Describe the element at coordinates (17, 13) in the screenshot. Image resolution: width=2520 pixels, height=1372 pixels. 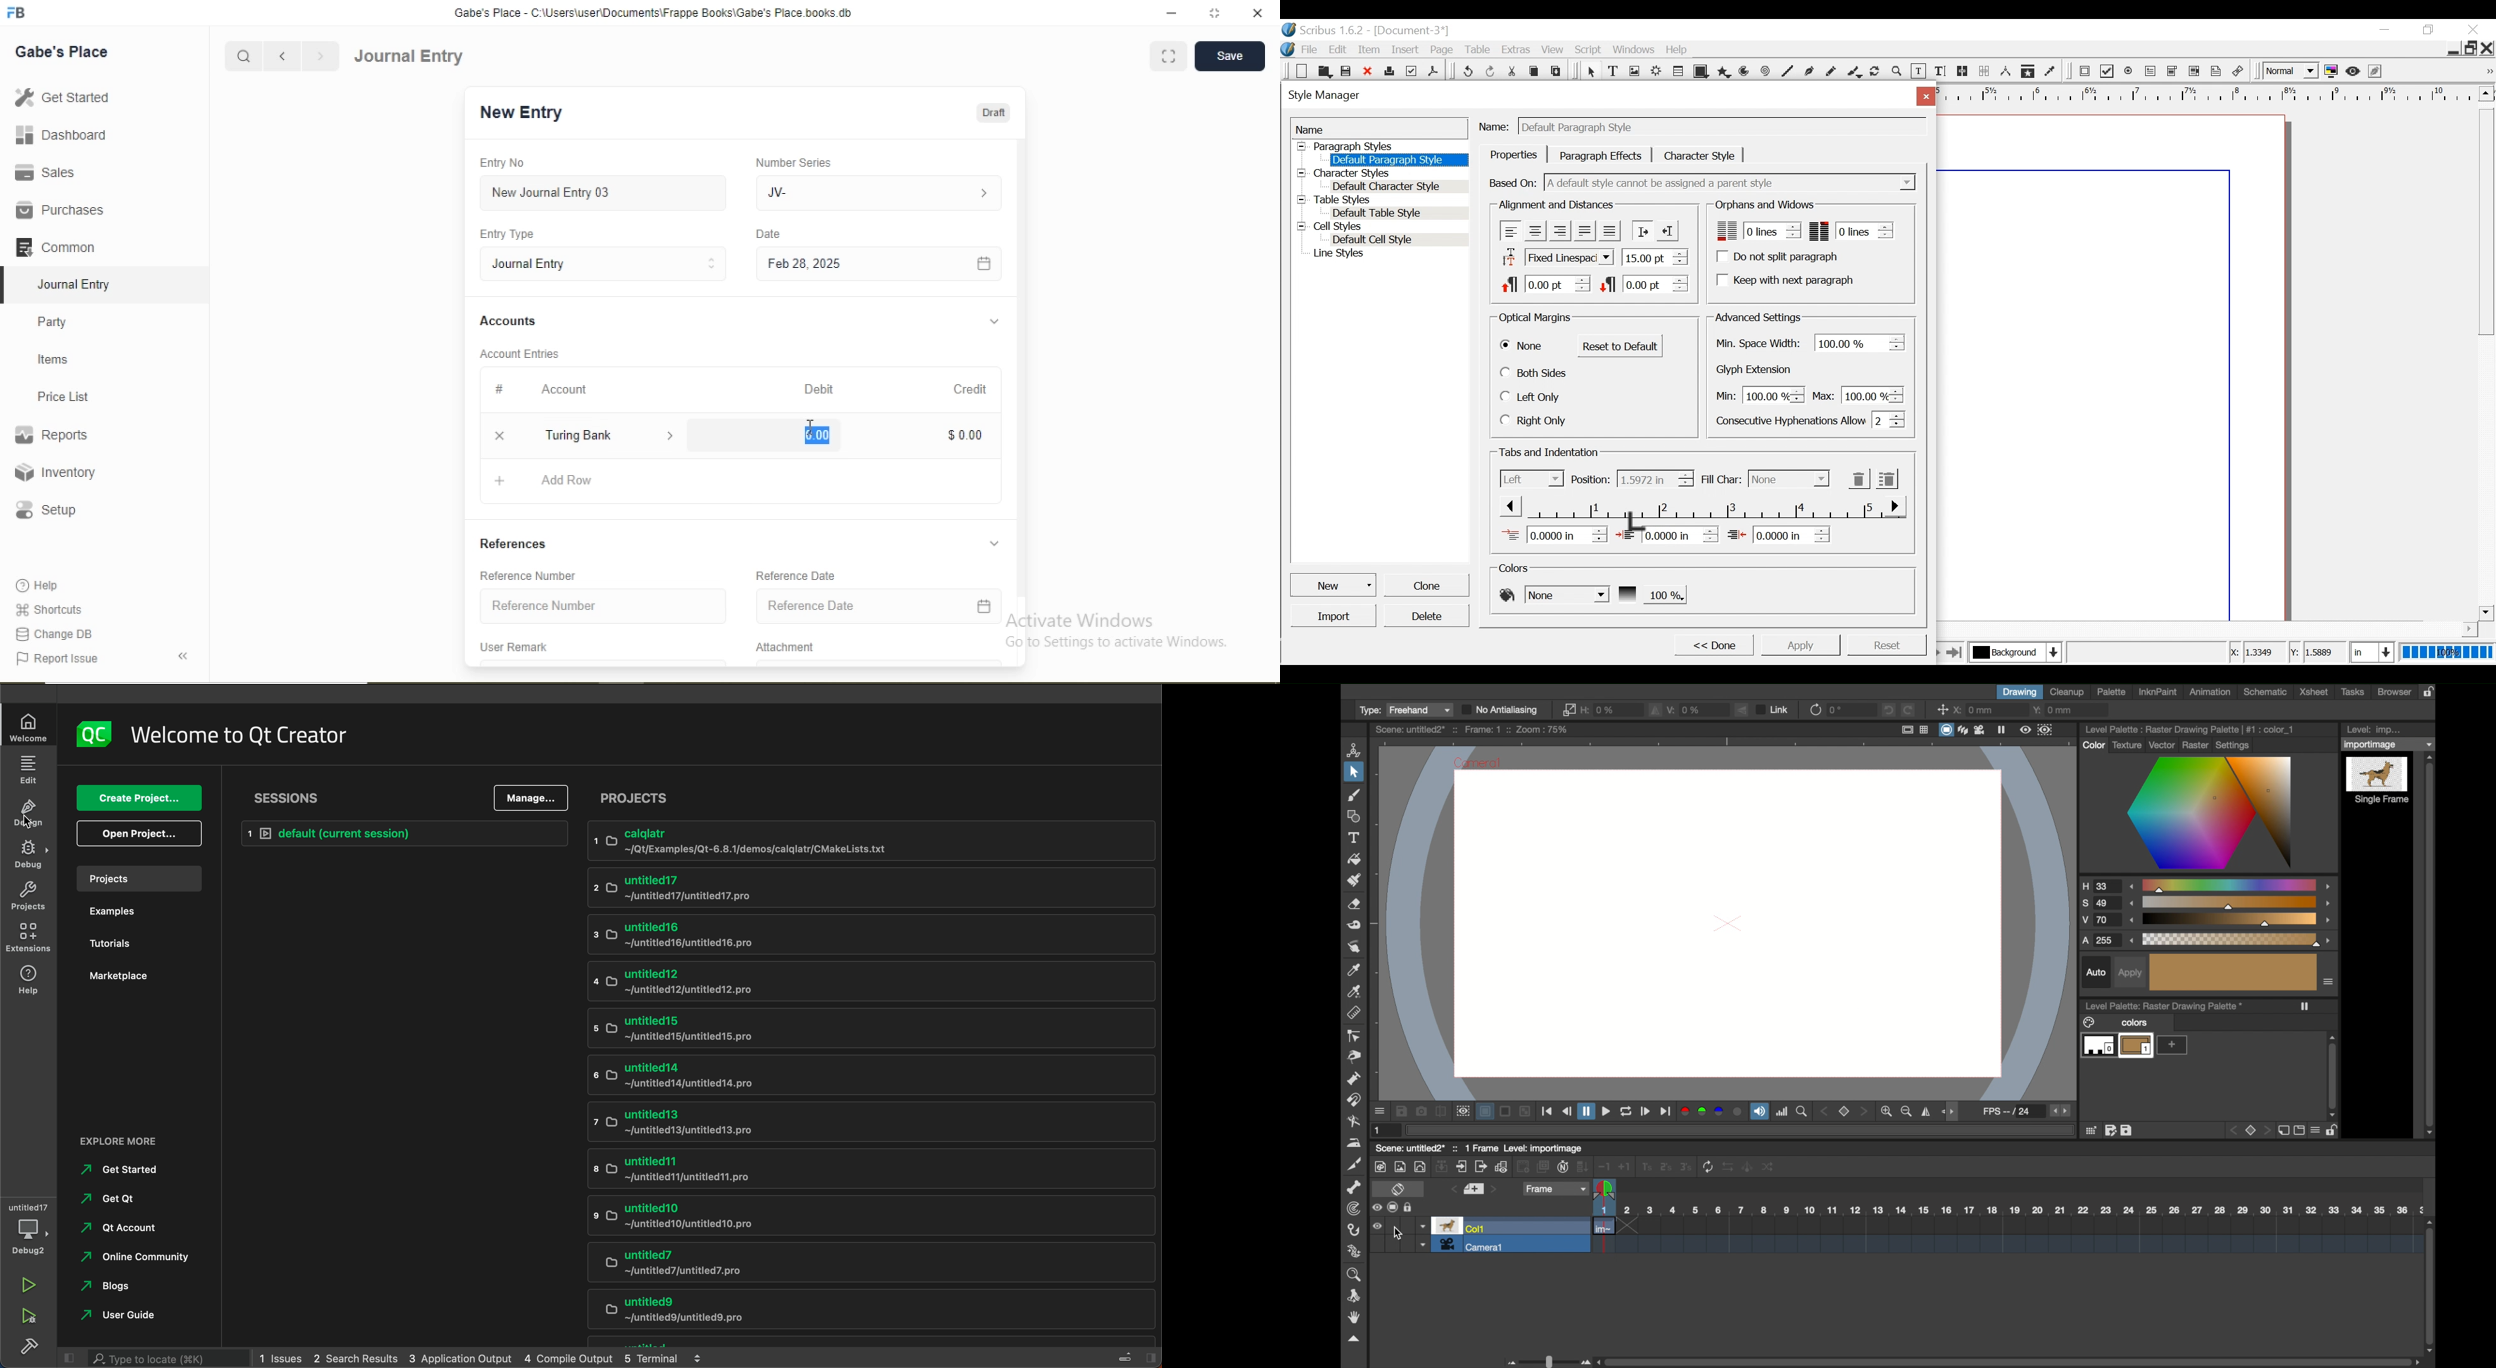
I see `Logo` at that location.